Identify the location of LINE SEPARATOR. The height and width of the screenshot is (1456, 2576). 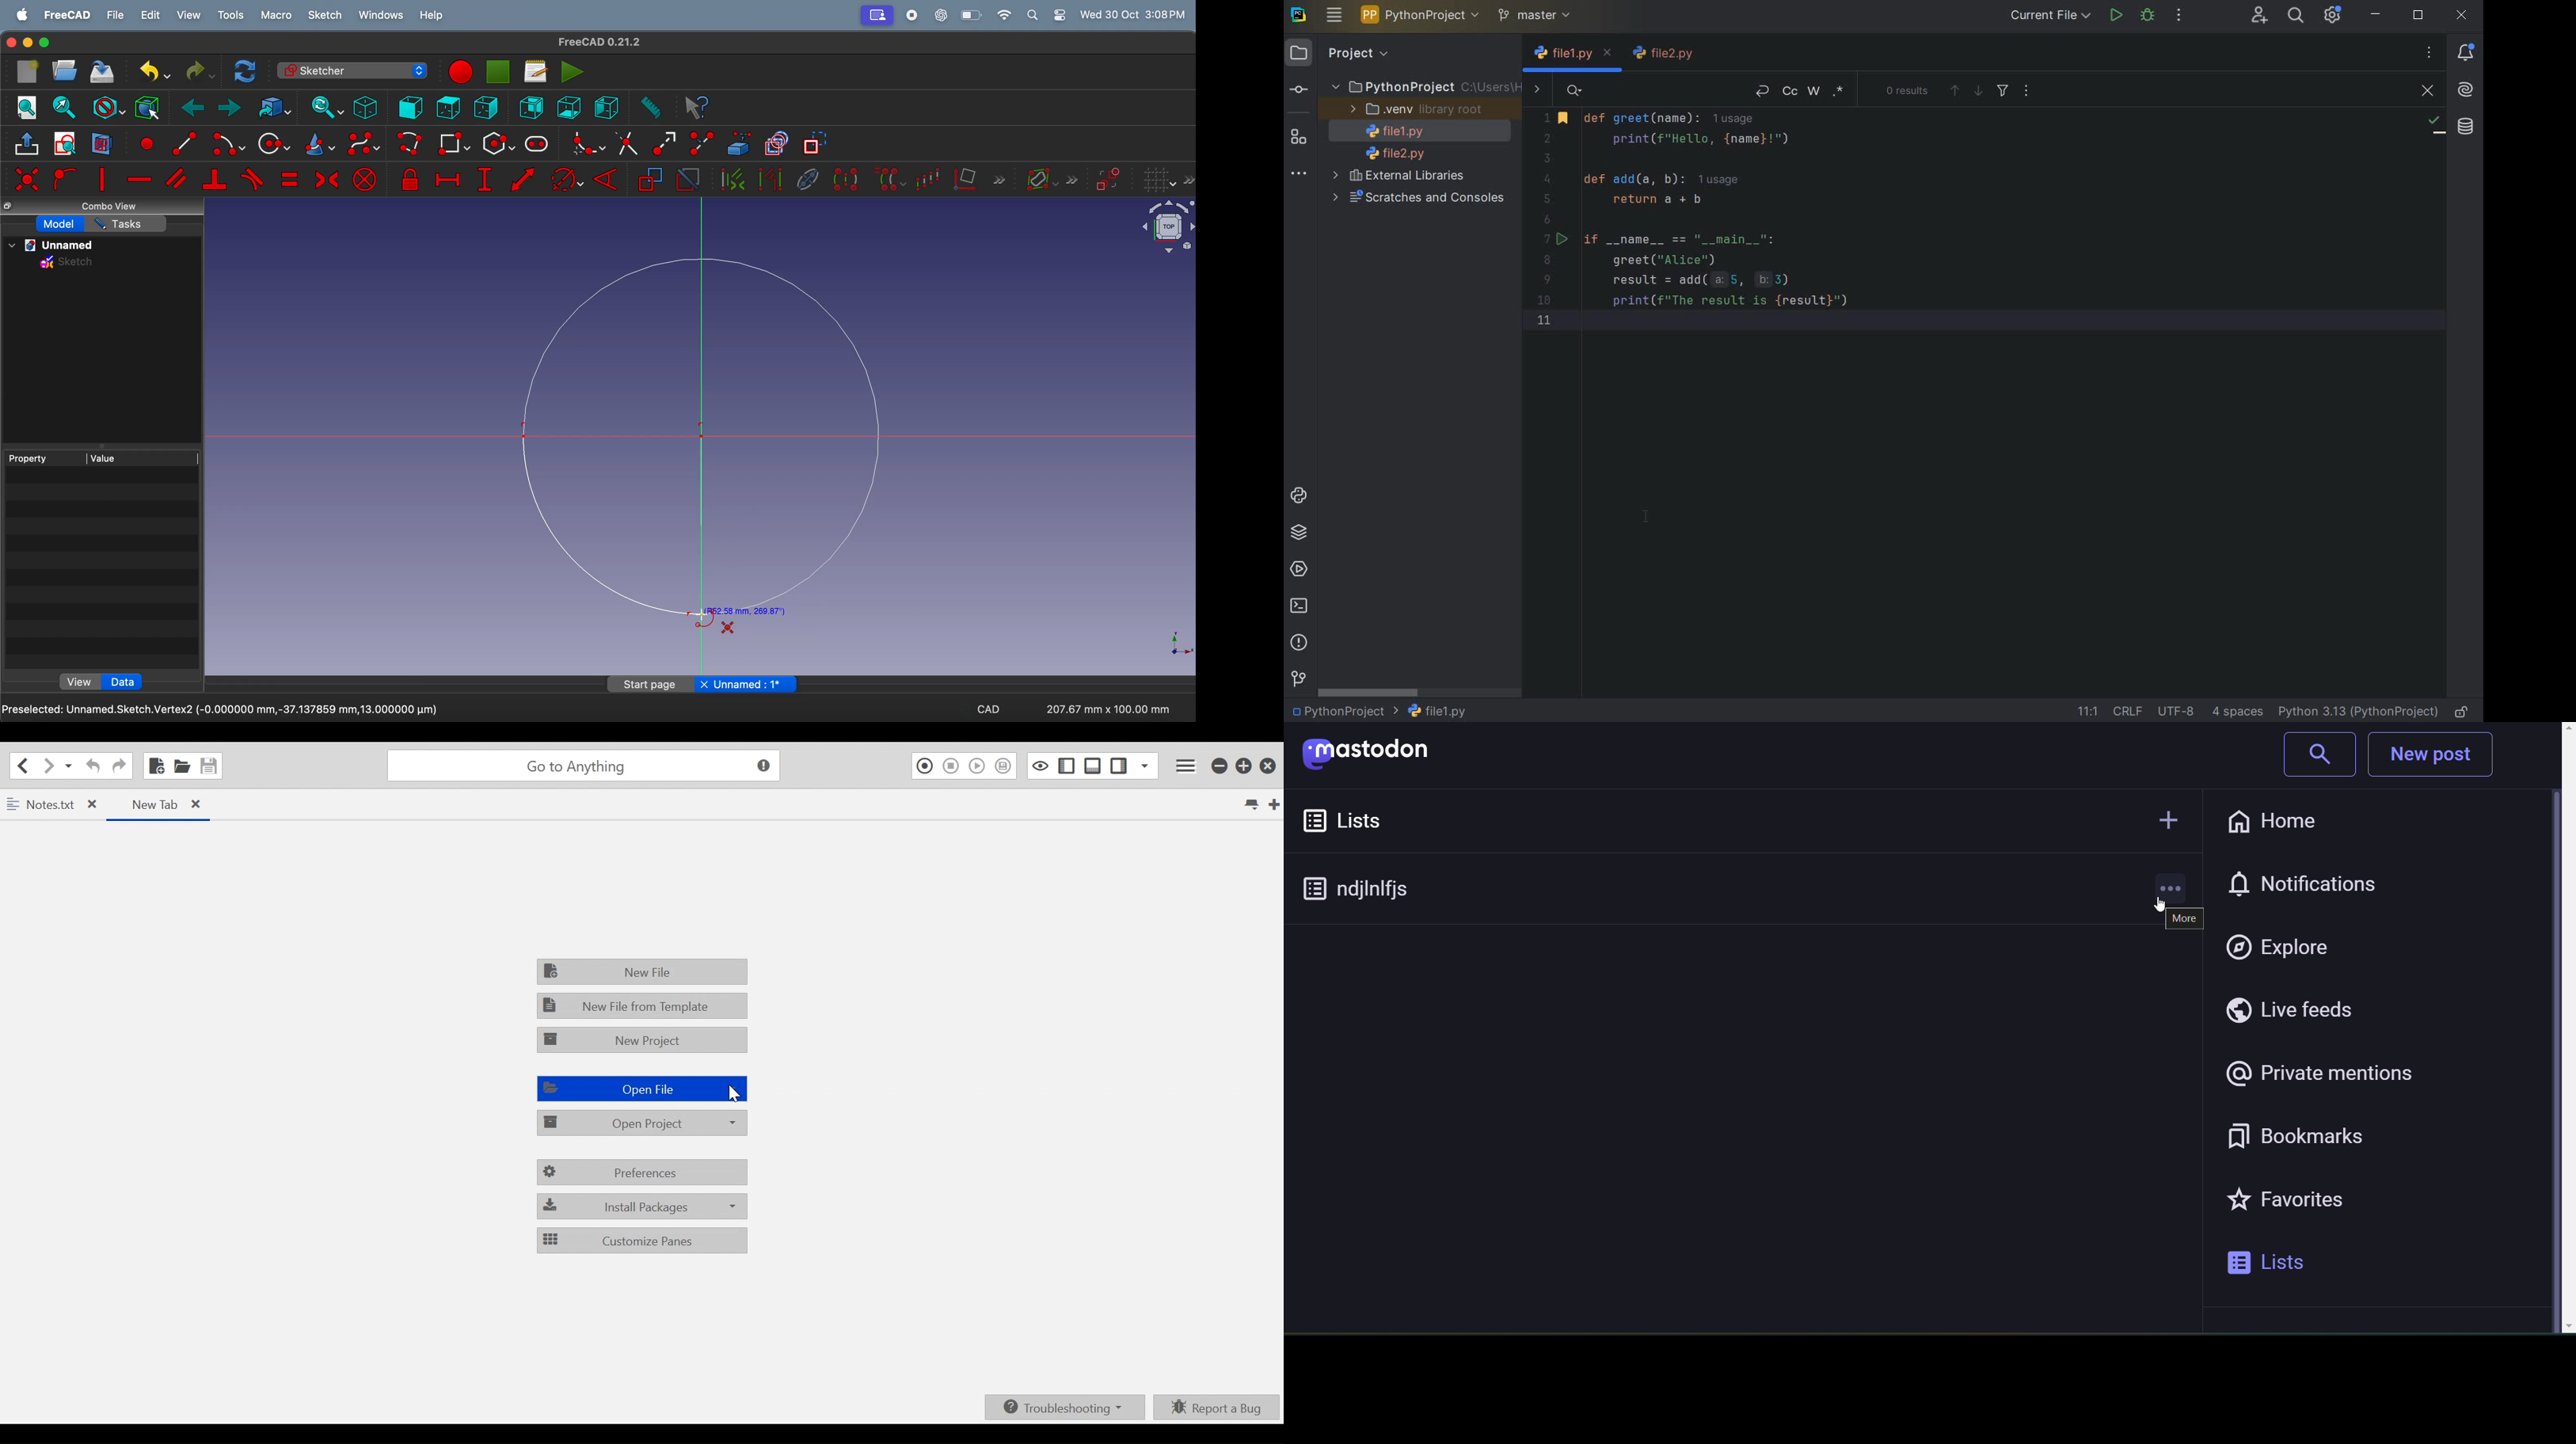
(2127, 710).